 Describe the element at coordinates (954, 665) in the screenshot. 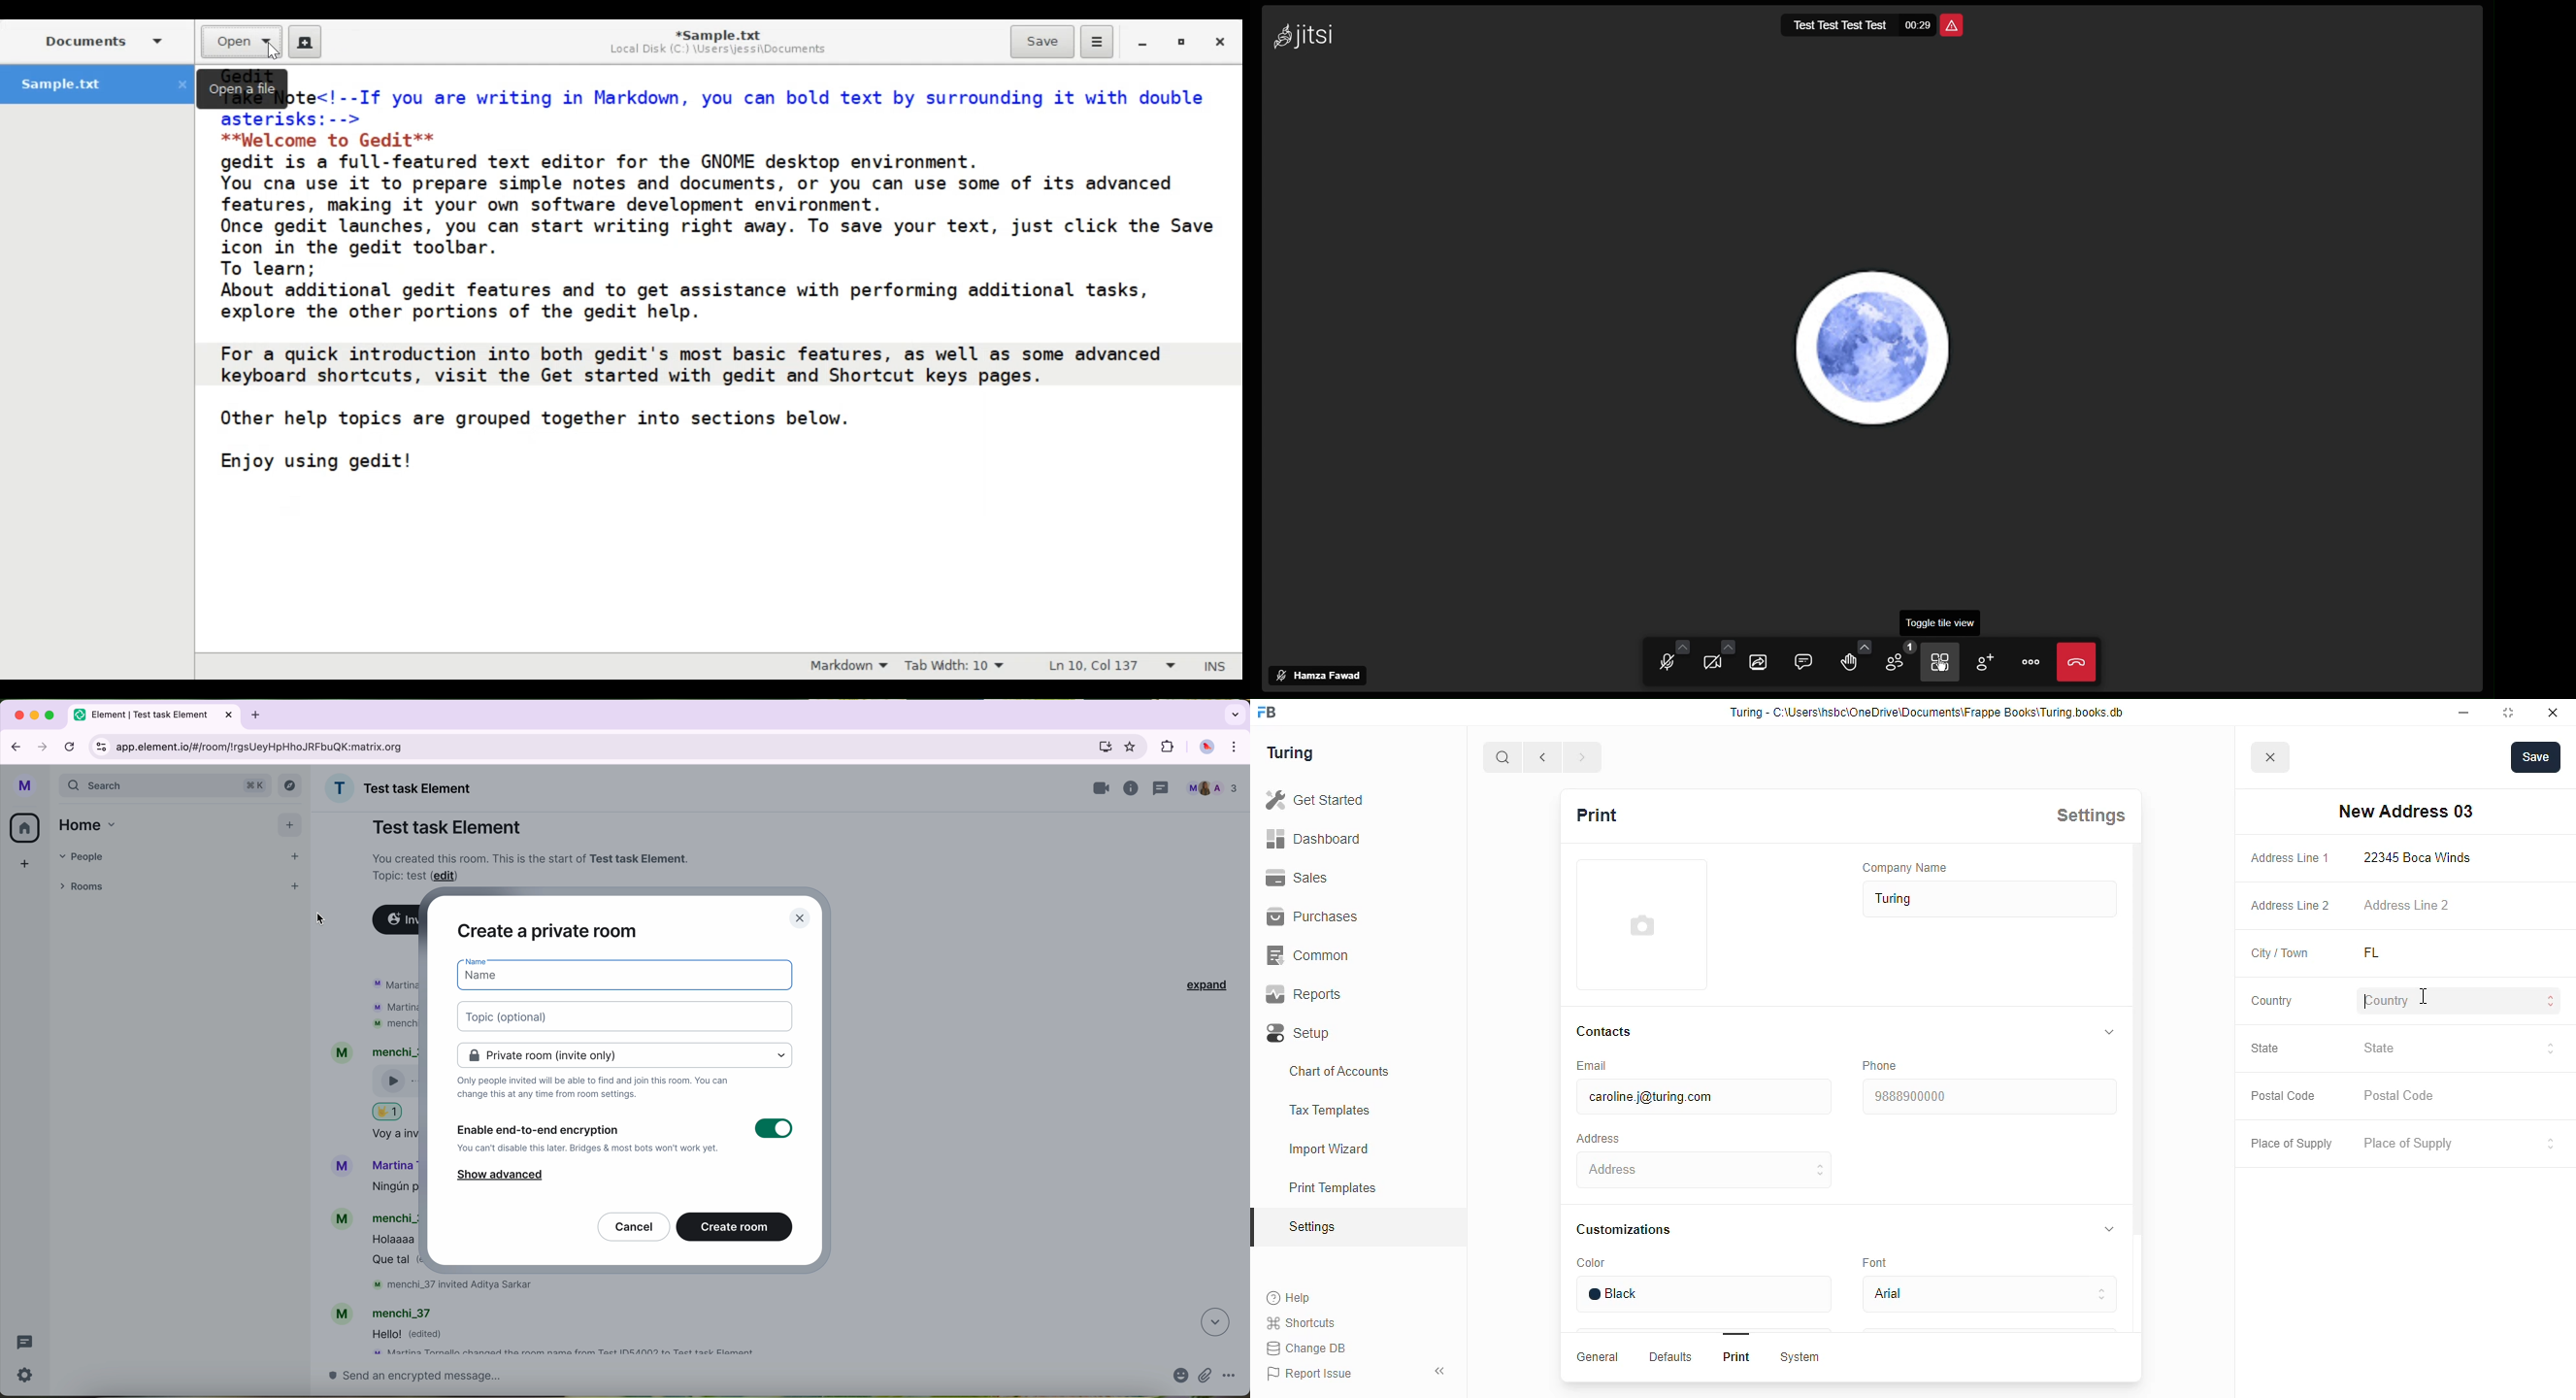

I see `Tab Width: 10` at that location.